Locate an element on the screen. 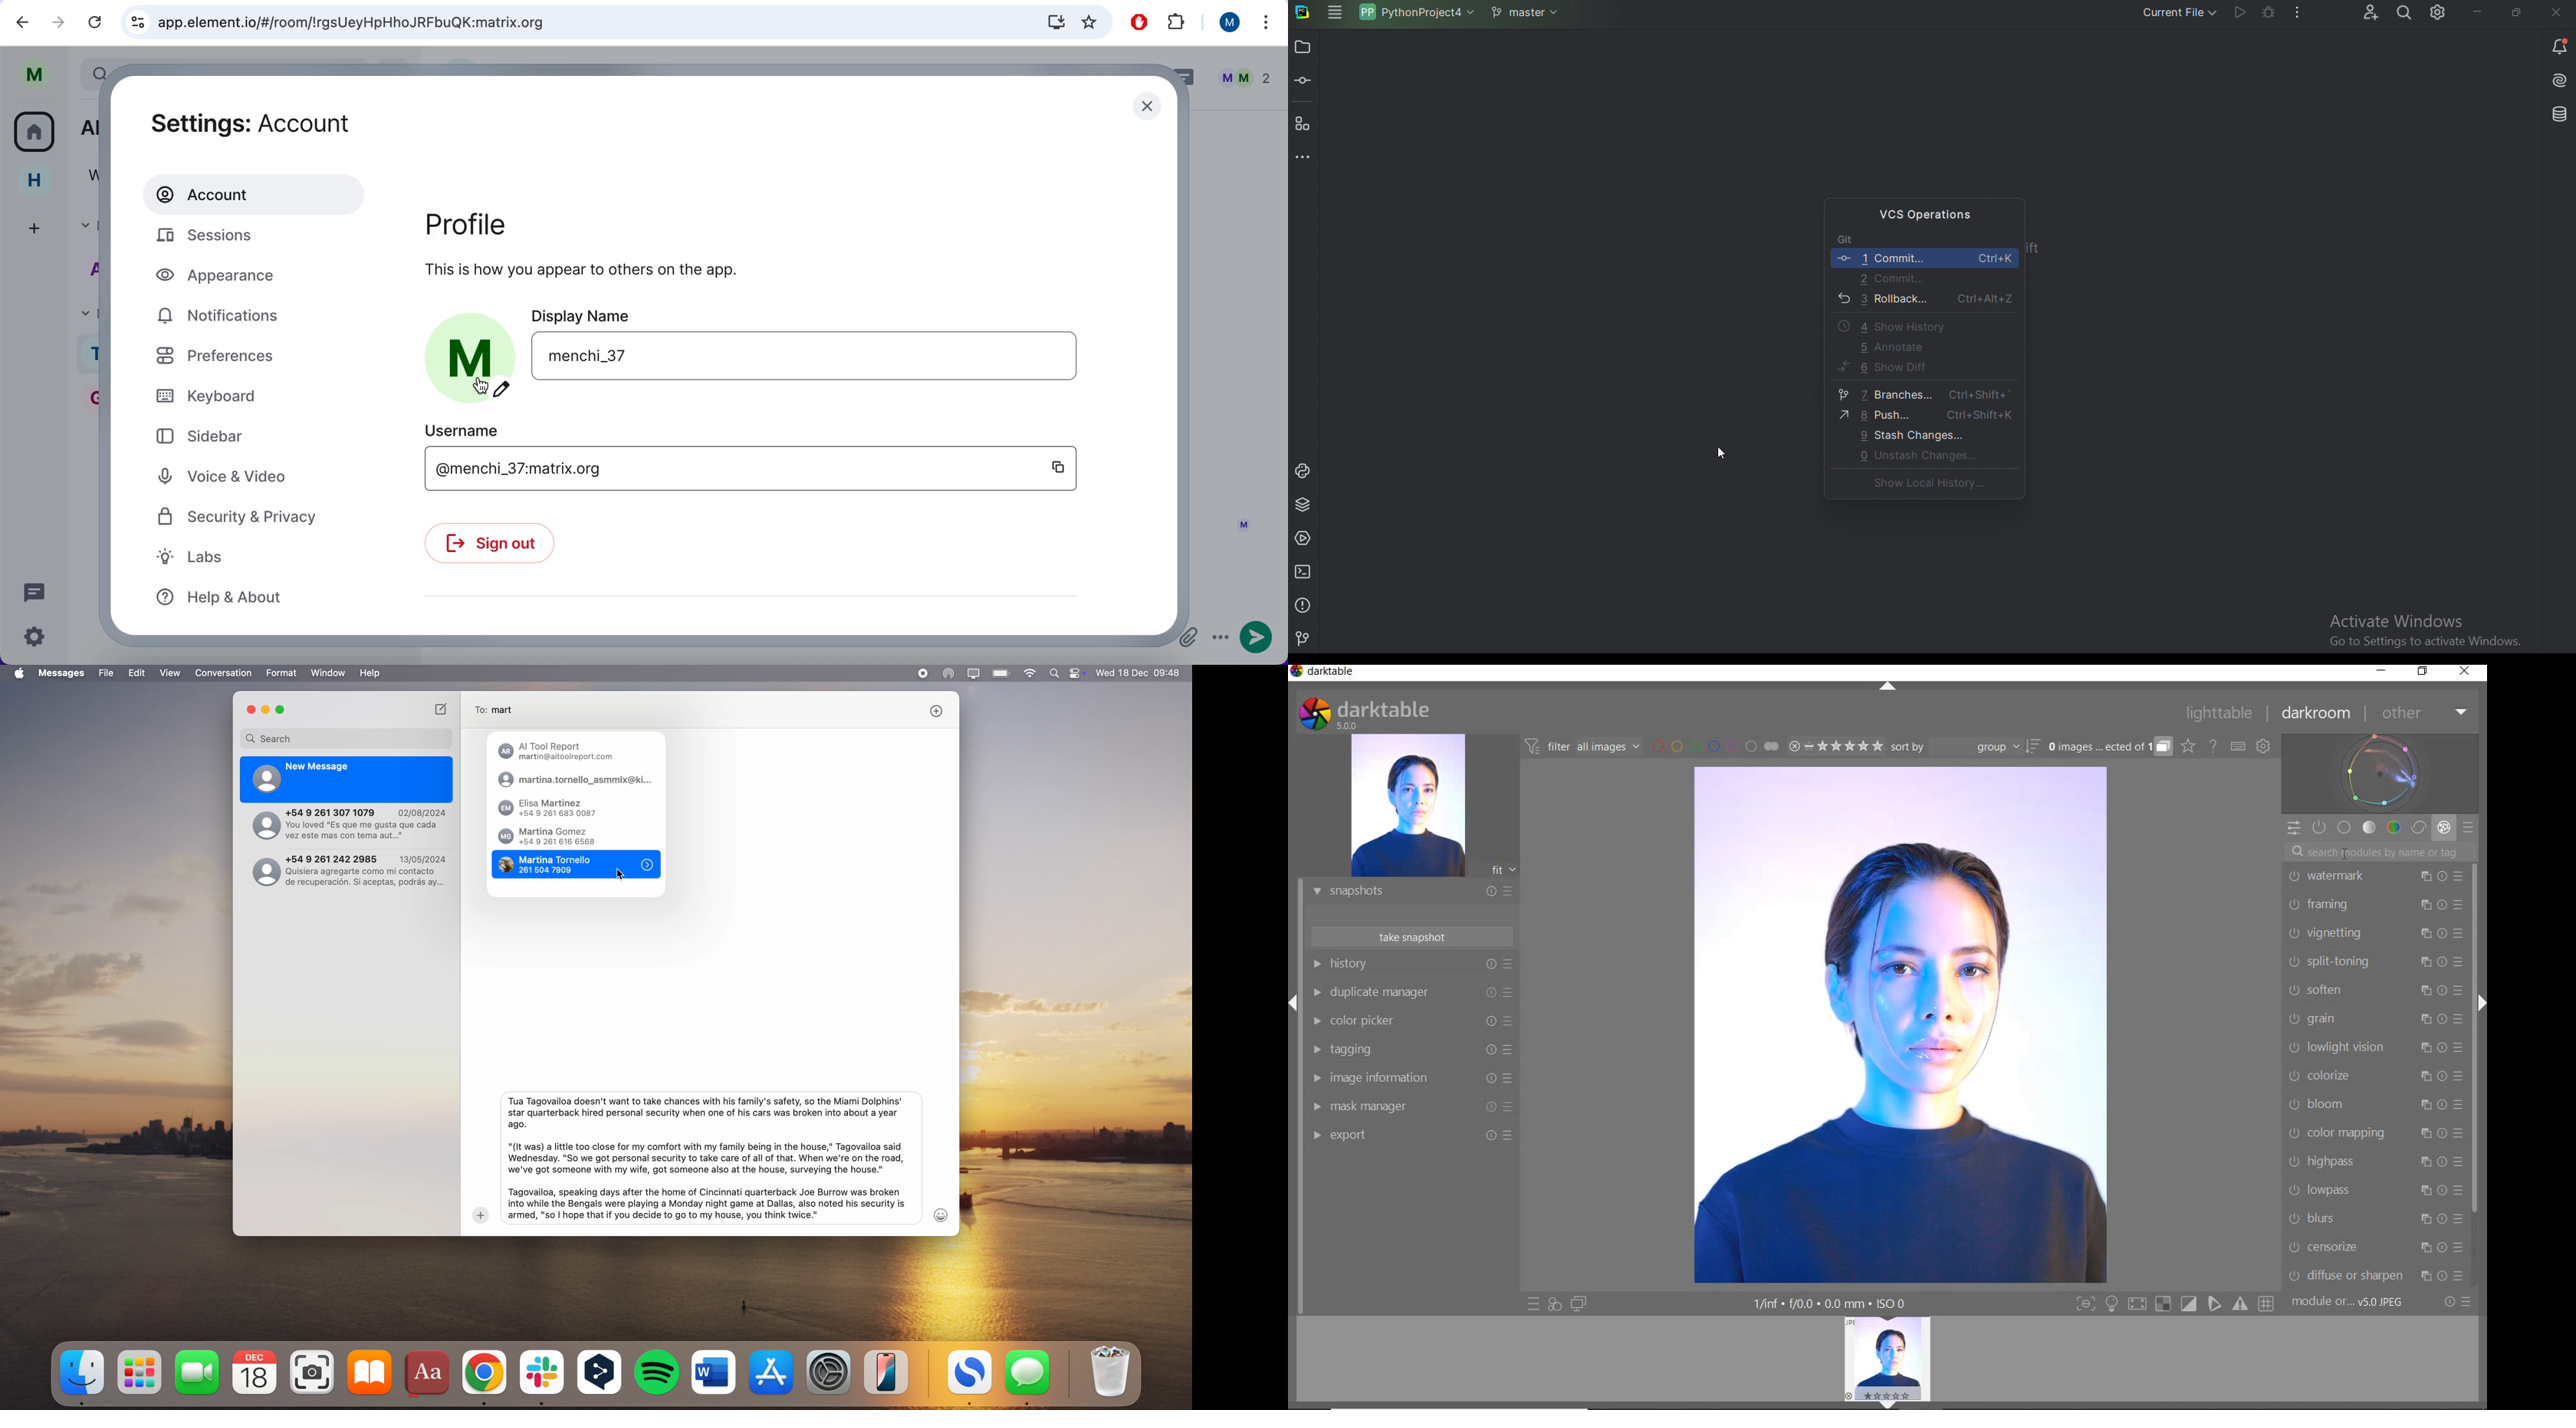 This screenshot has width=2576, height=1428. message from +549612422985 is located at coordinates (351, 869).